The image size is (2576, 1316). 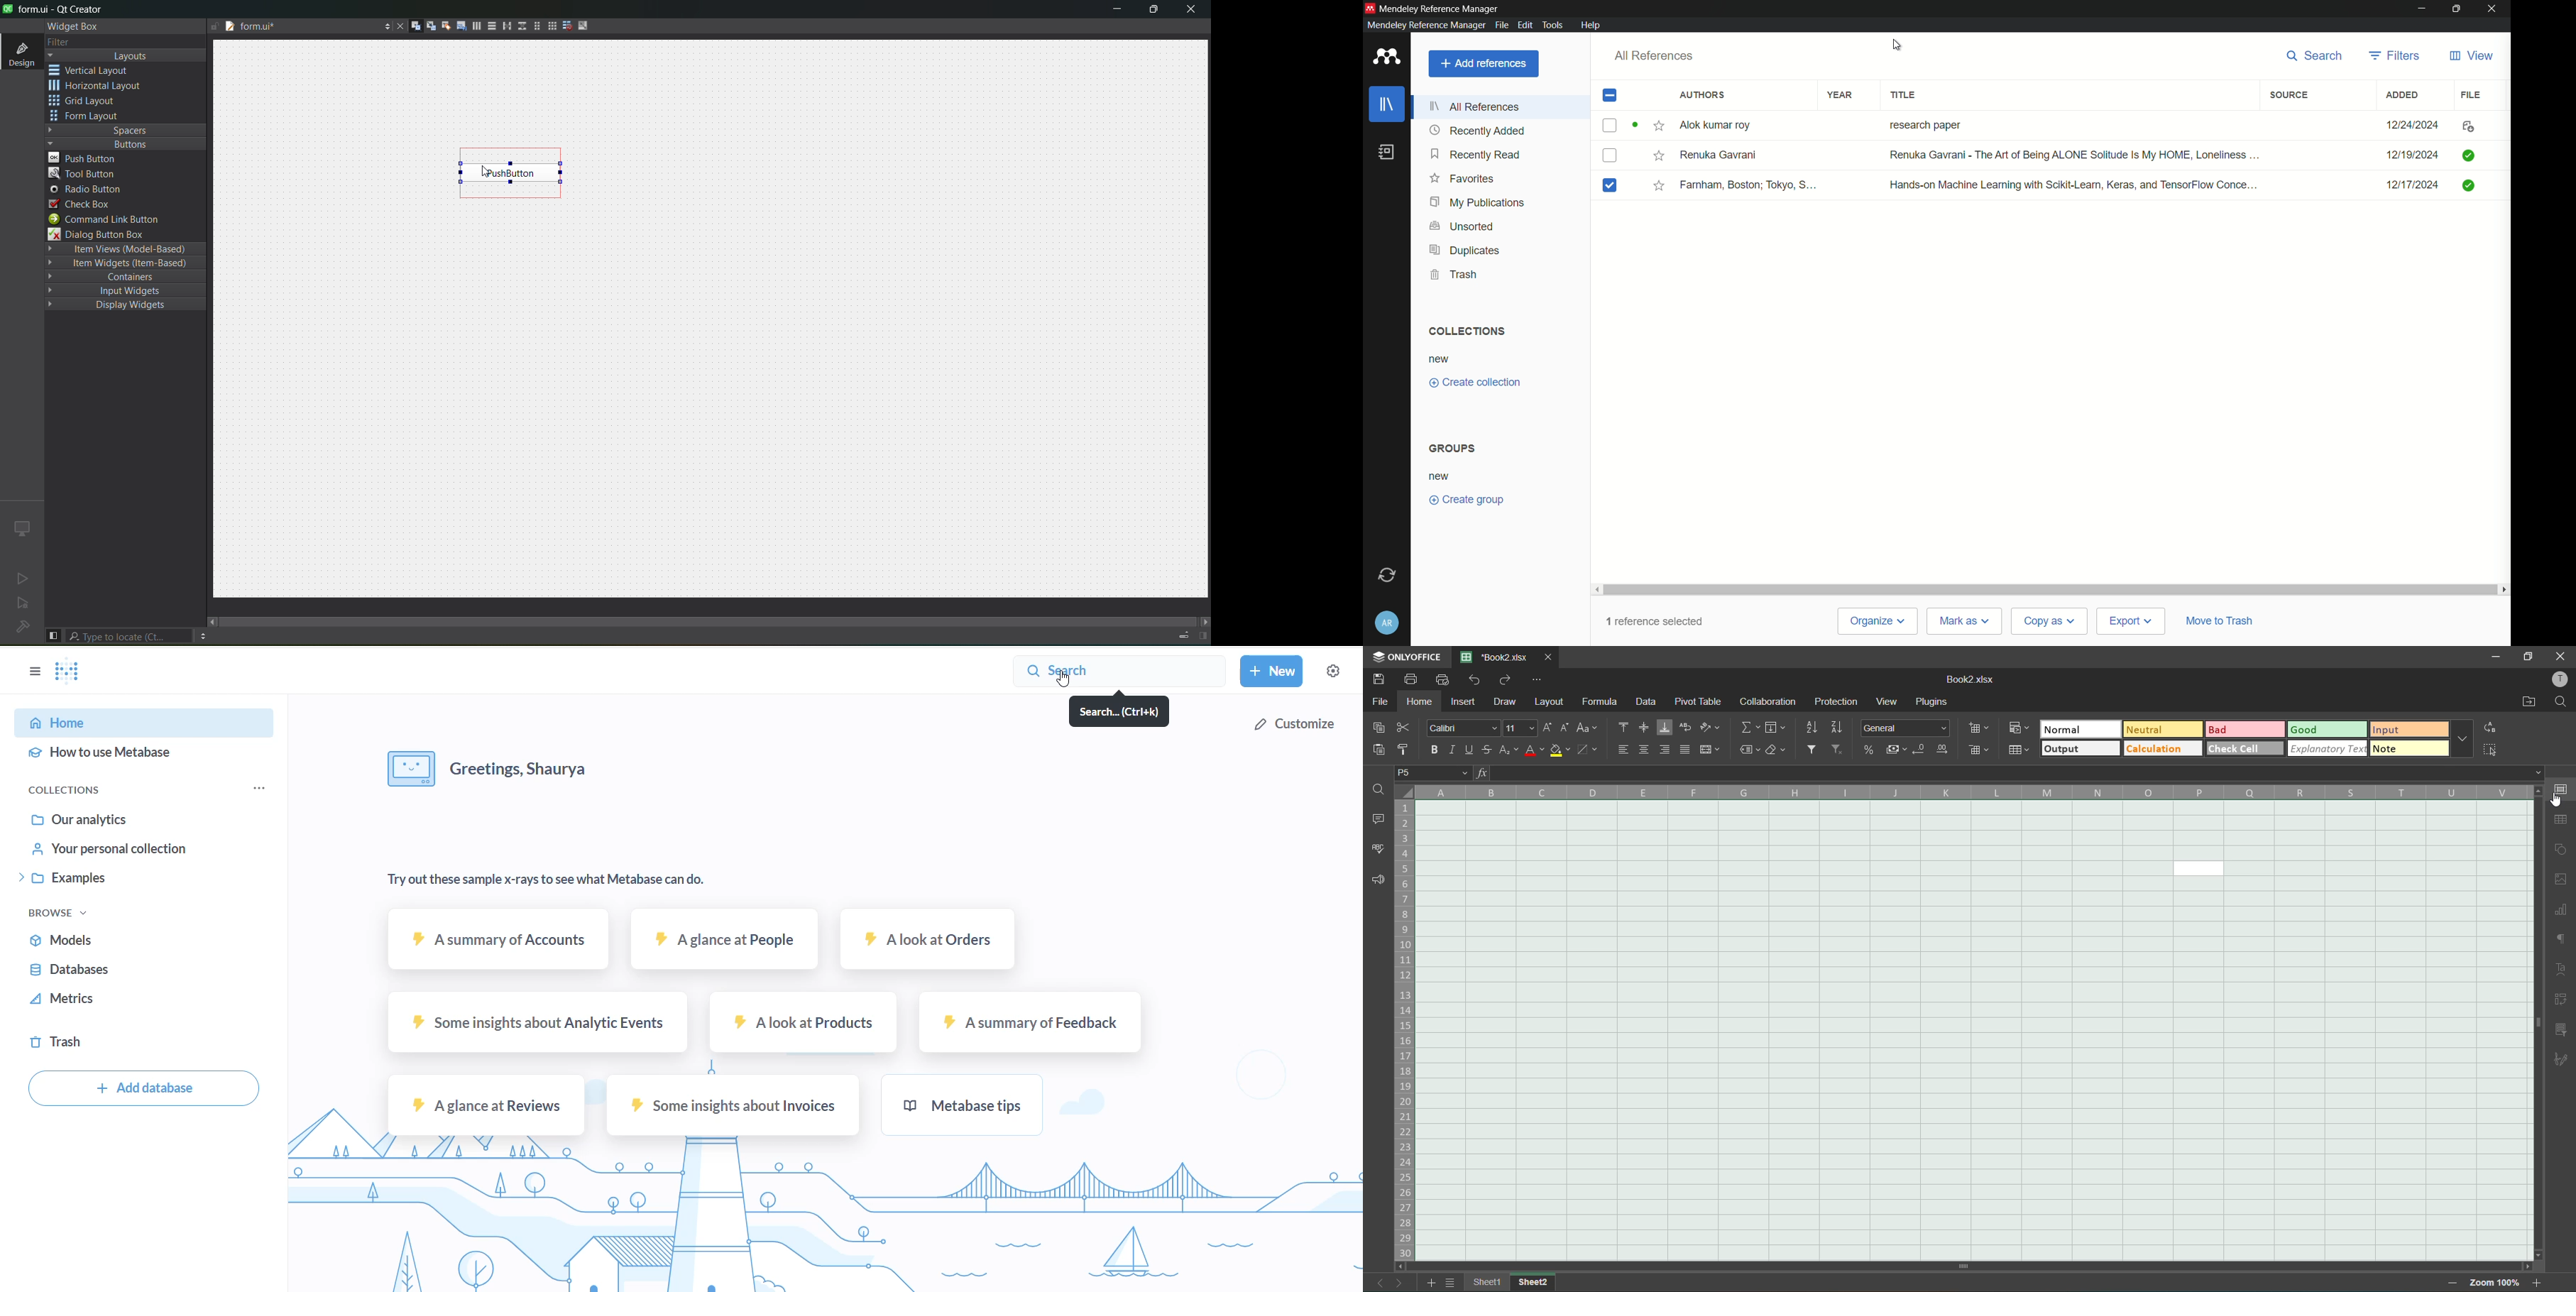 I want to click on add reference, so click(x=1484, y=63).